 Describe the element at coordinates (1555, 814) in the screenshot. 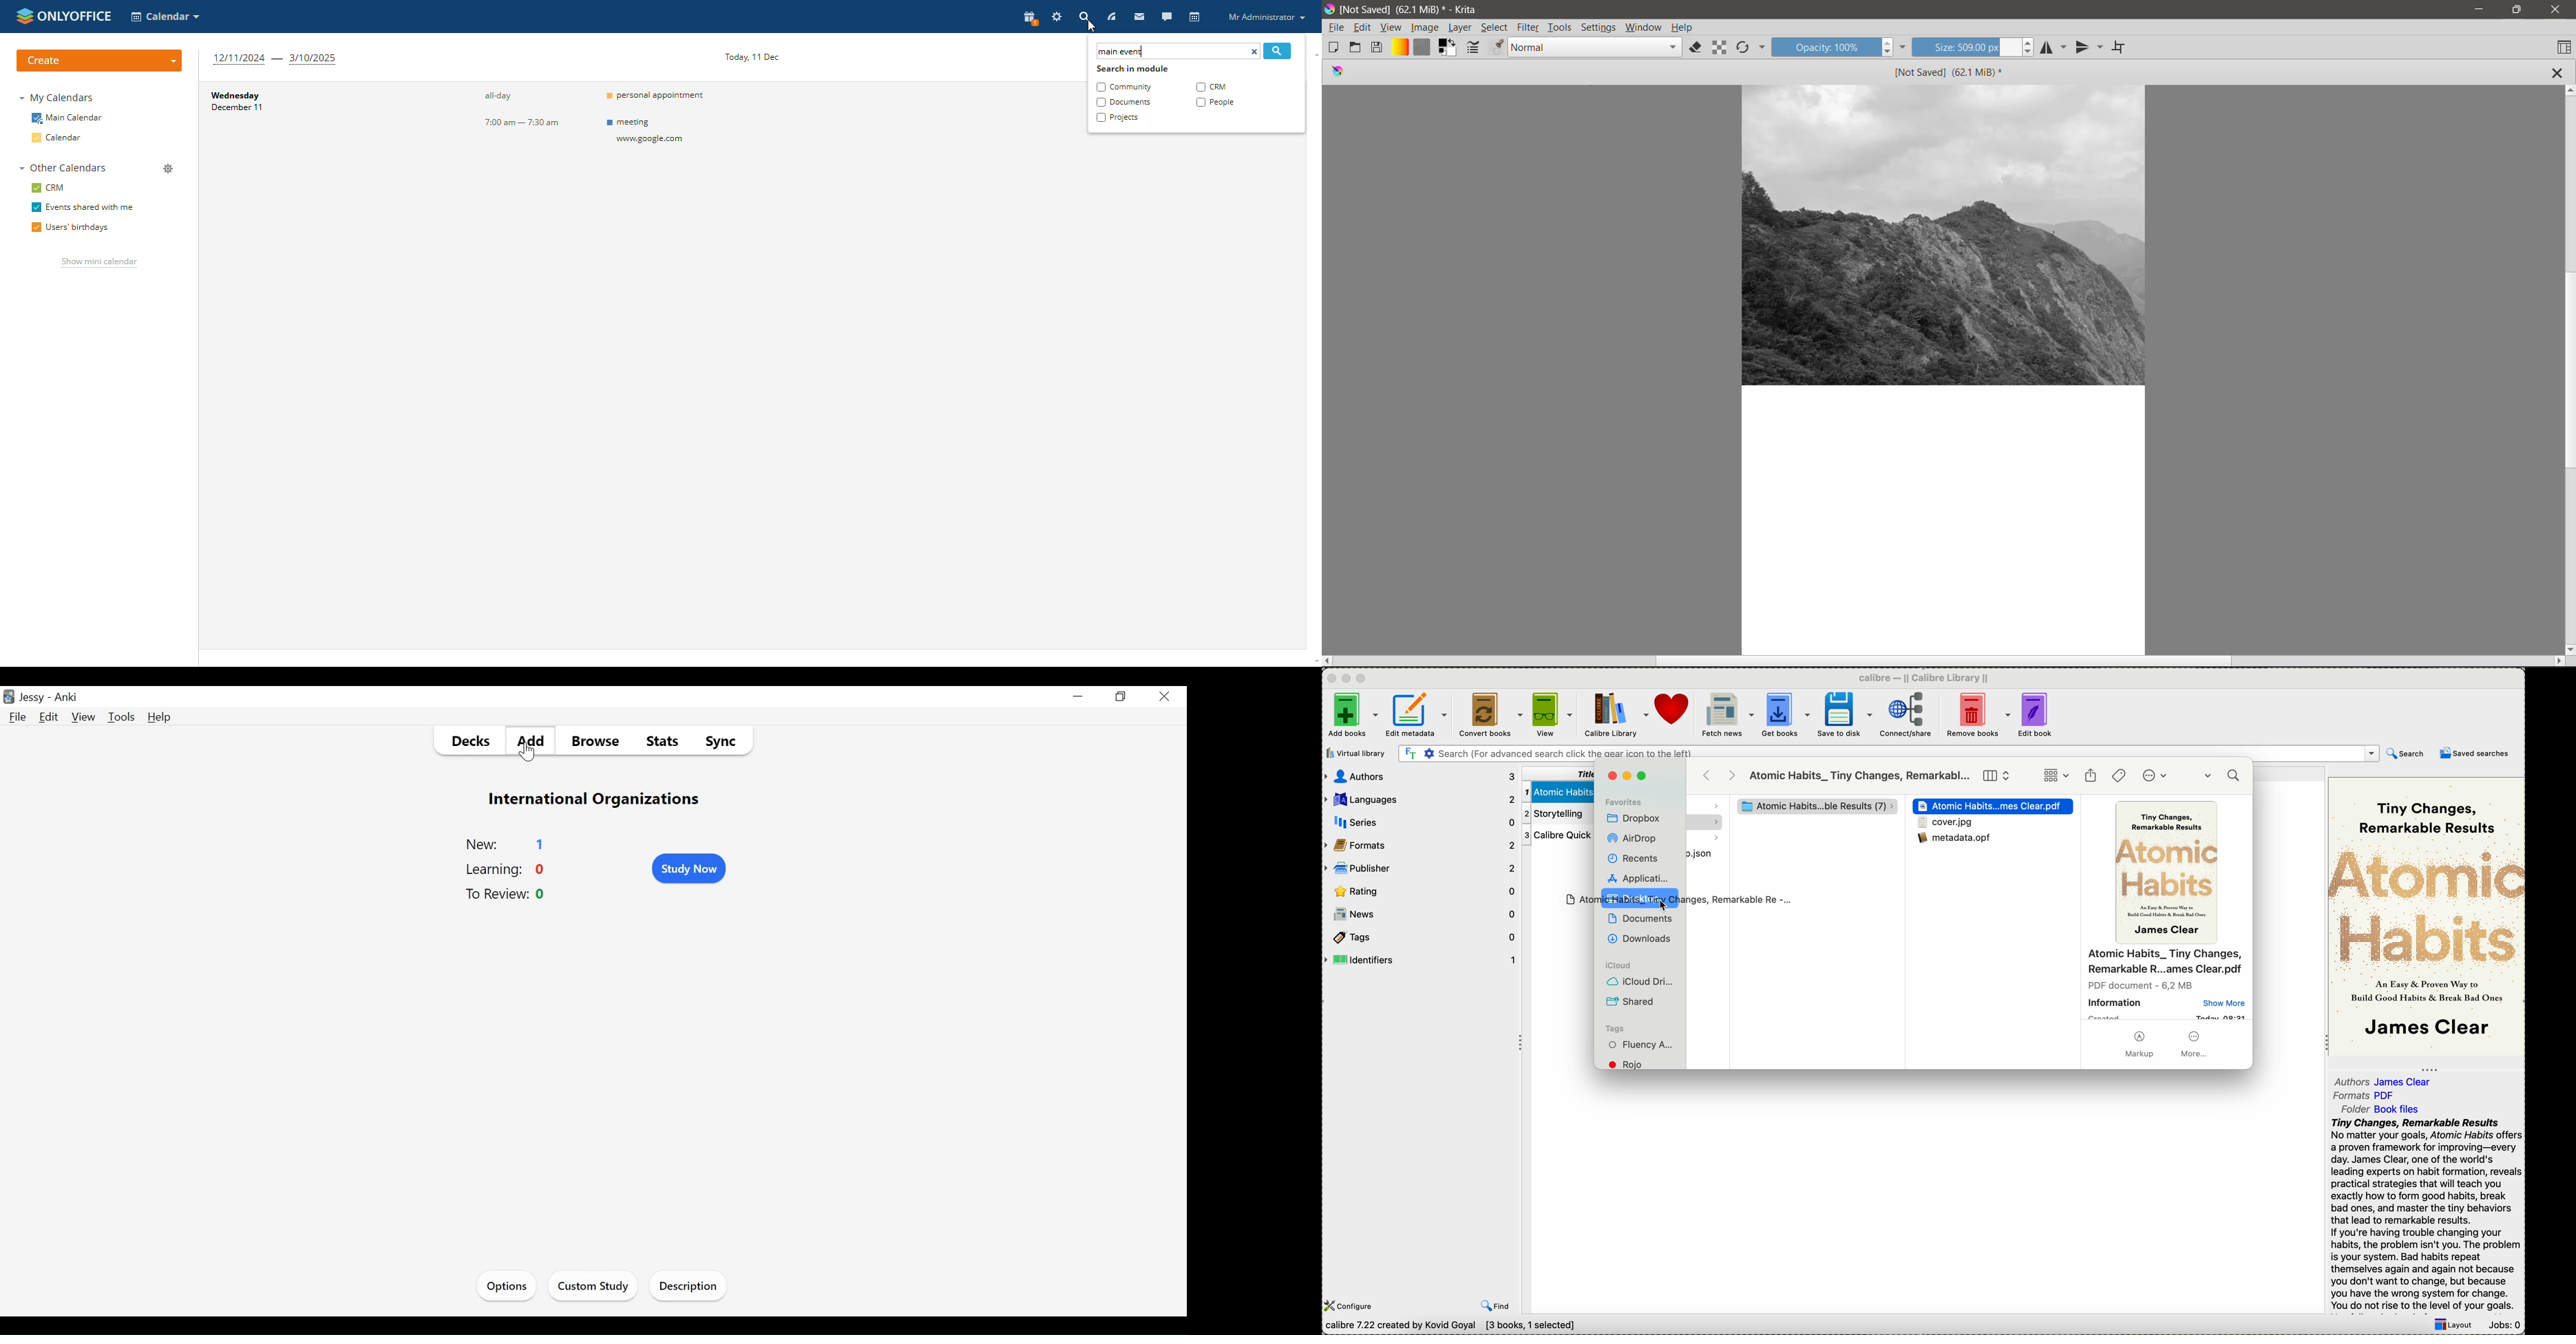

I see `second book` at that location.